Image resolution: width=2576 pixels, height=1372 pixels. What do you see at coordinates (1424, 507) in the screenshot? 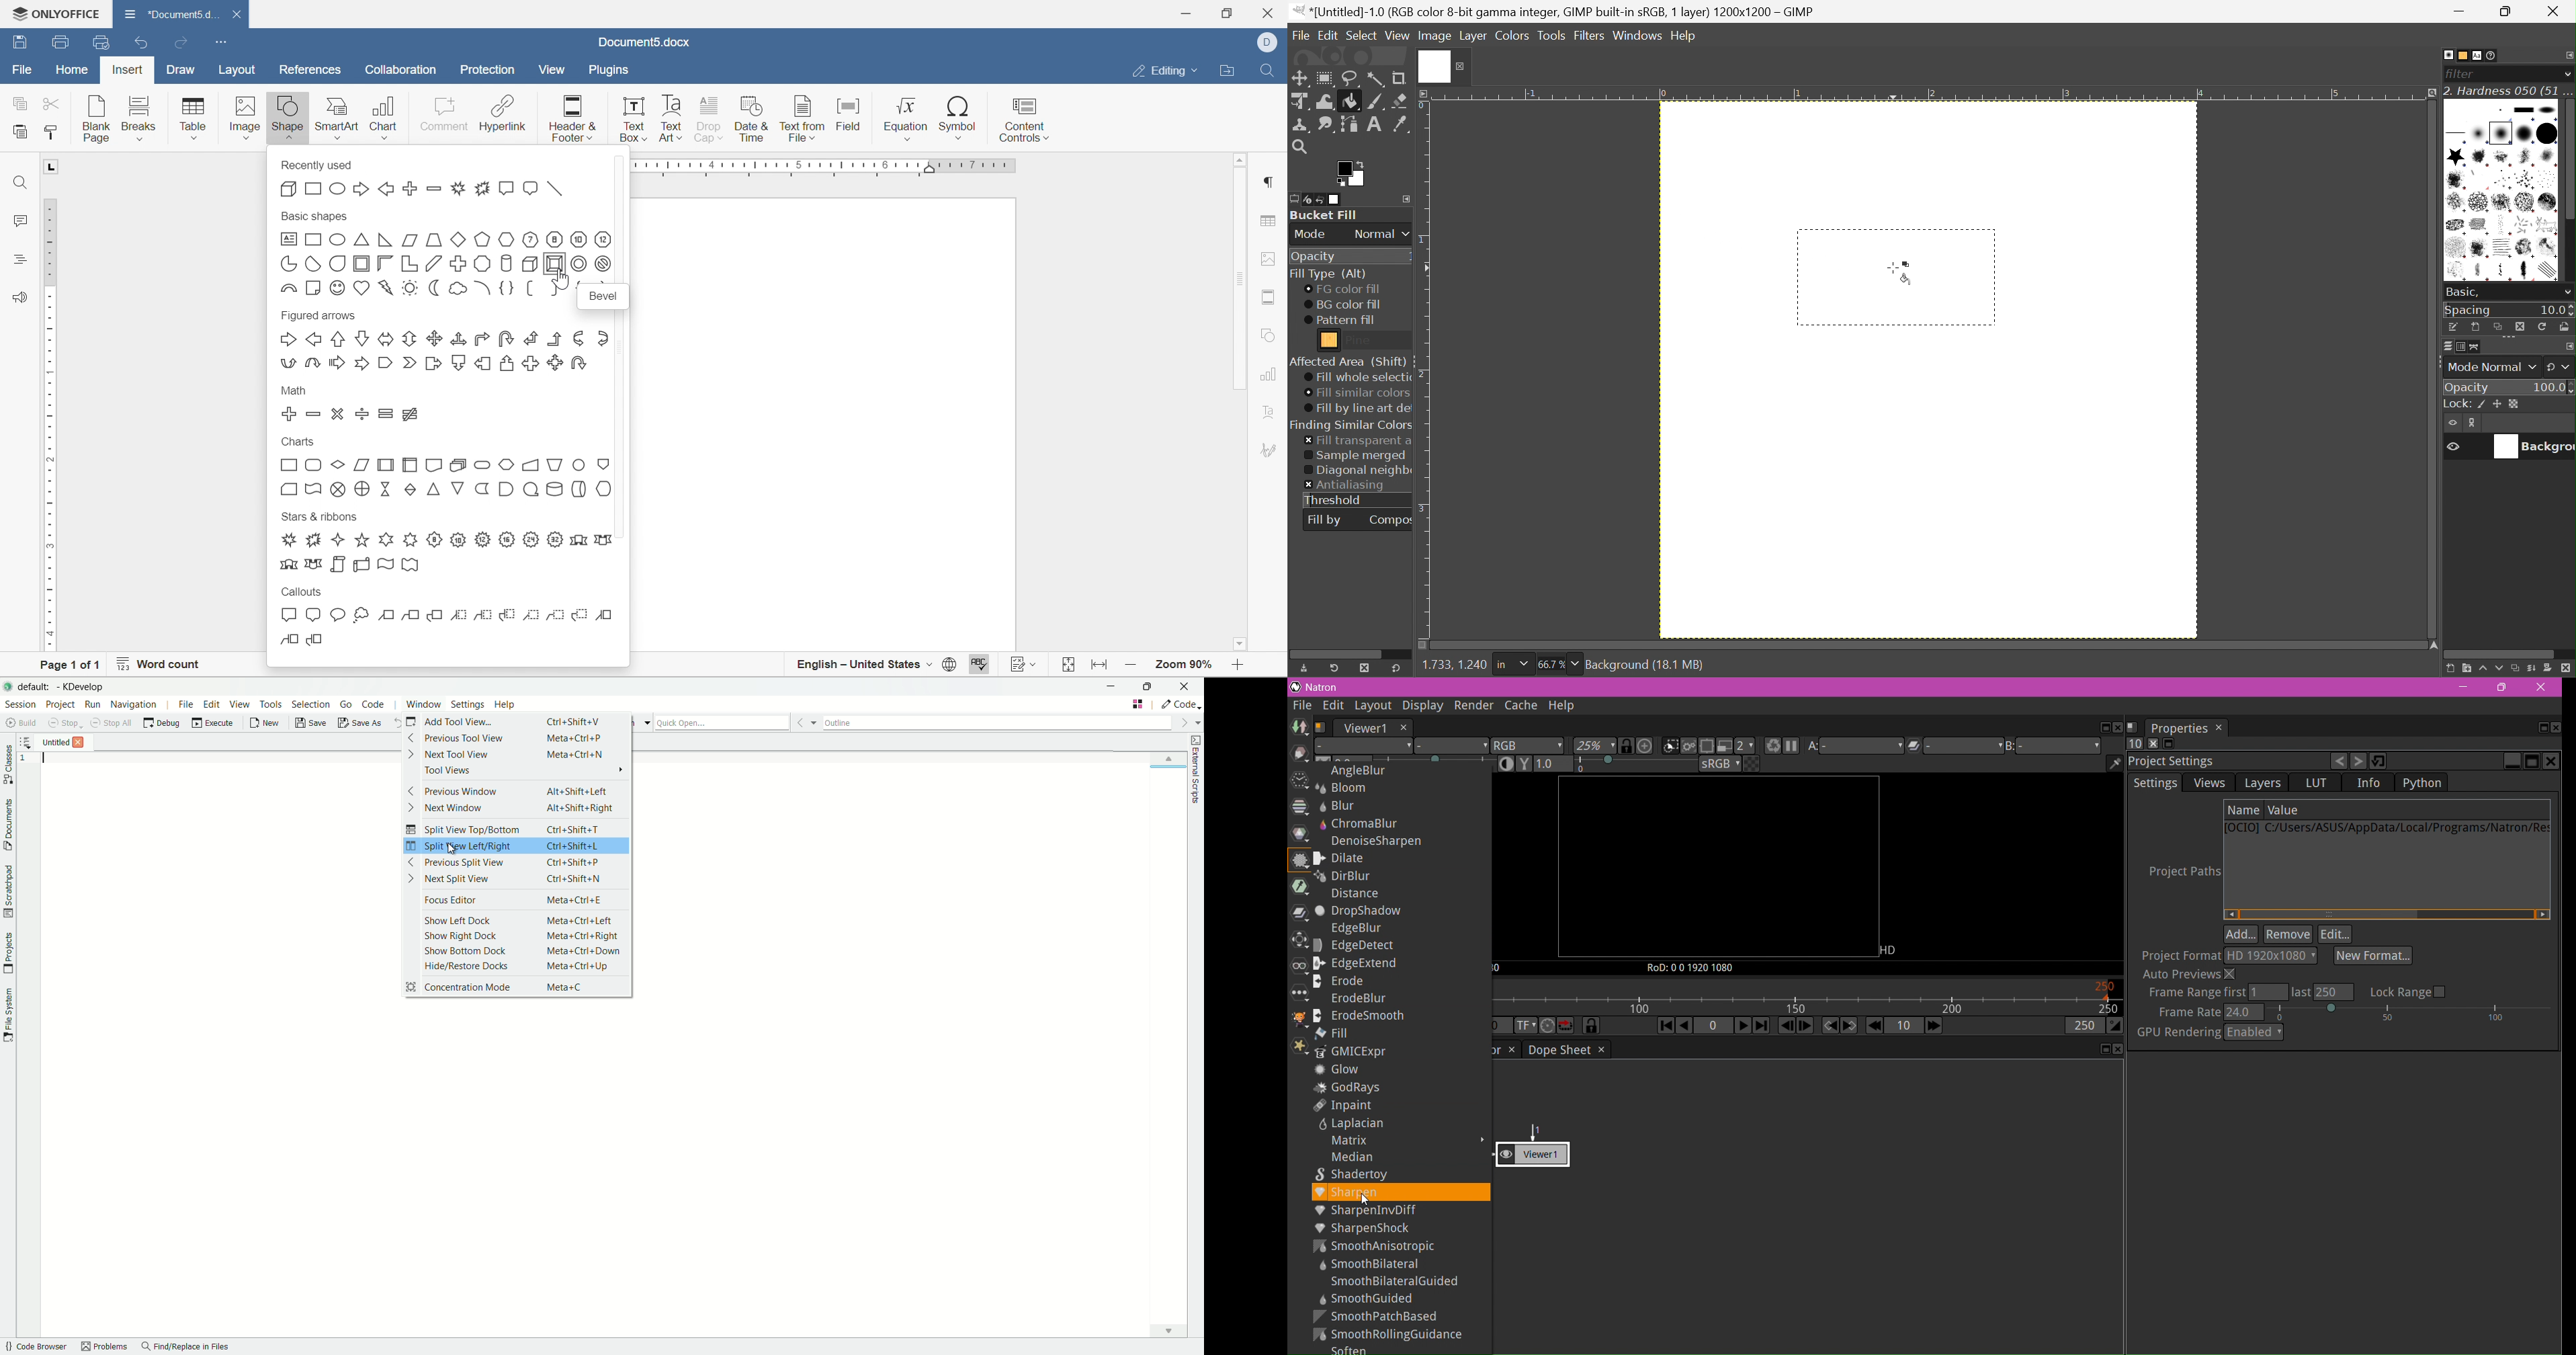
I see `3` at bounding box center [1424, 507].